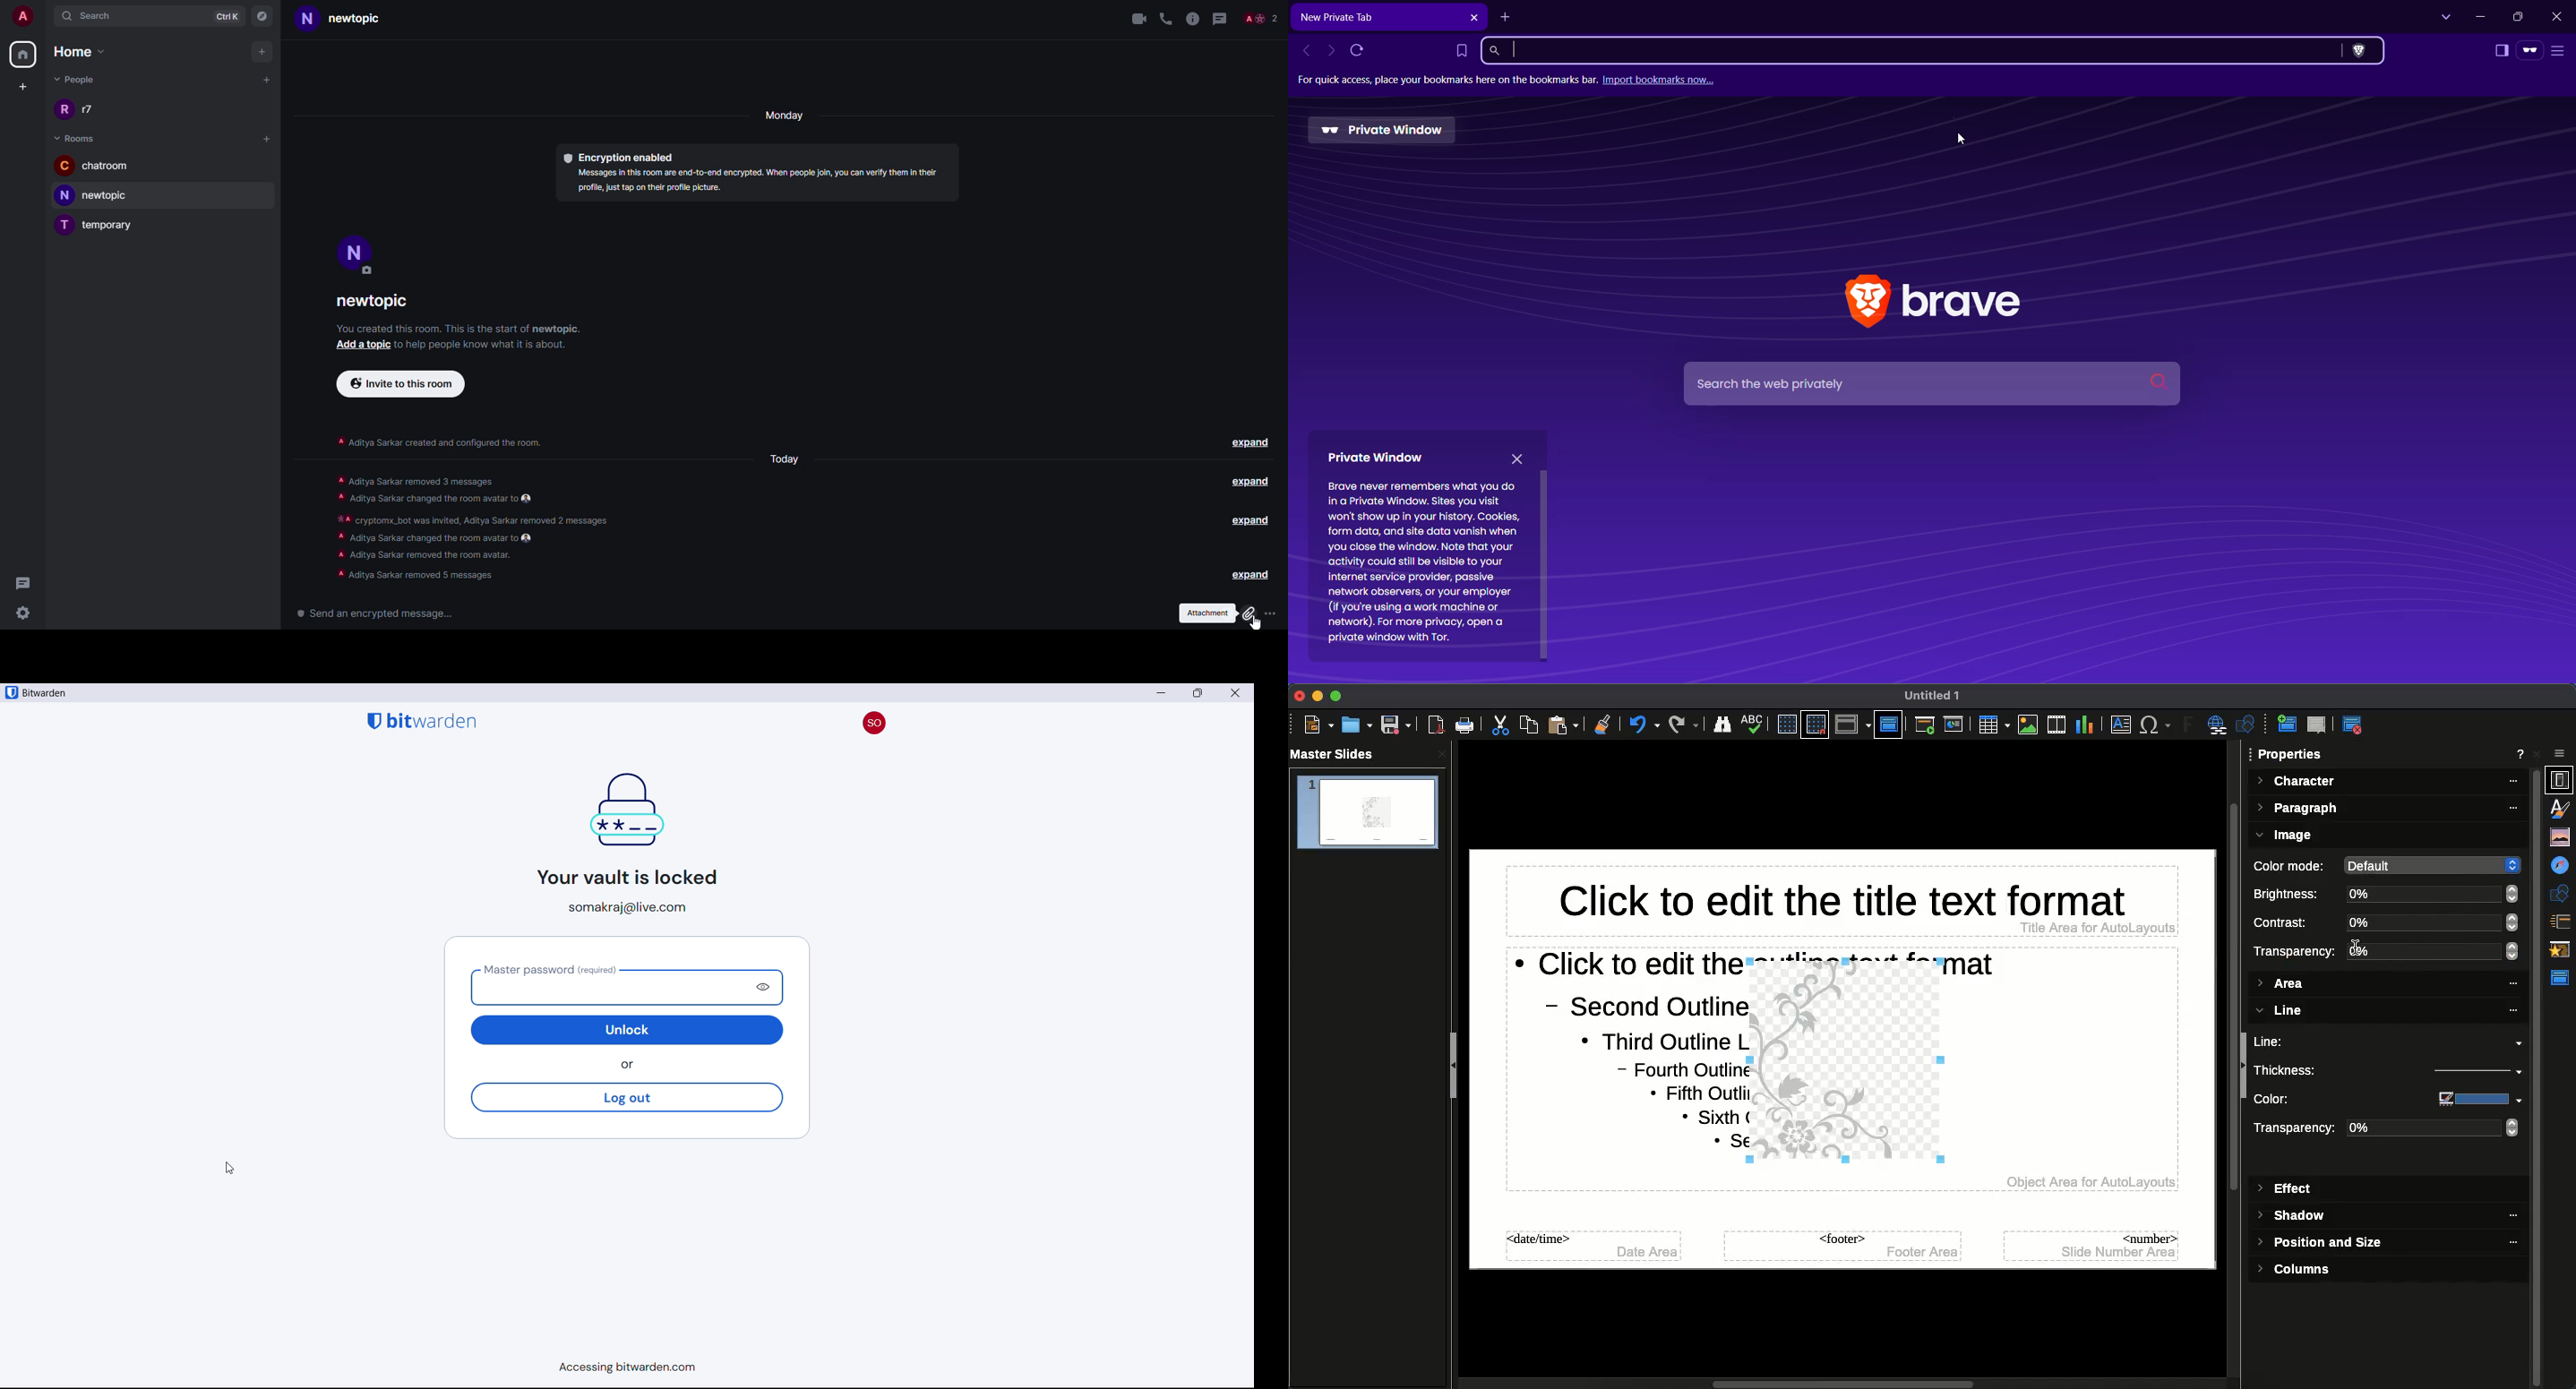  Describe the element at coordinates (1913, 51) in the screenshot. I see `Search Brave or type a URL` at that location.